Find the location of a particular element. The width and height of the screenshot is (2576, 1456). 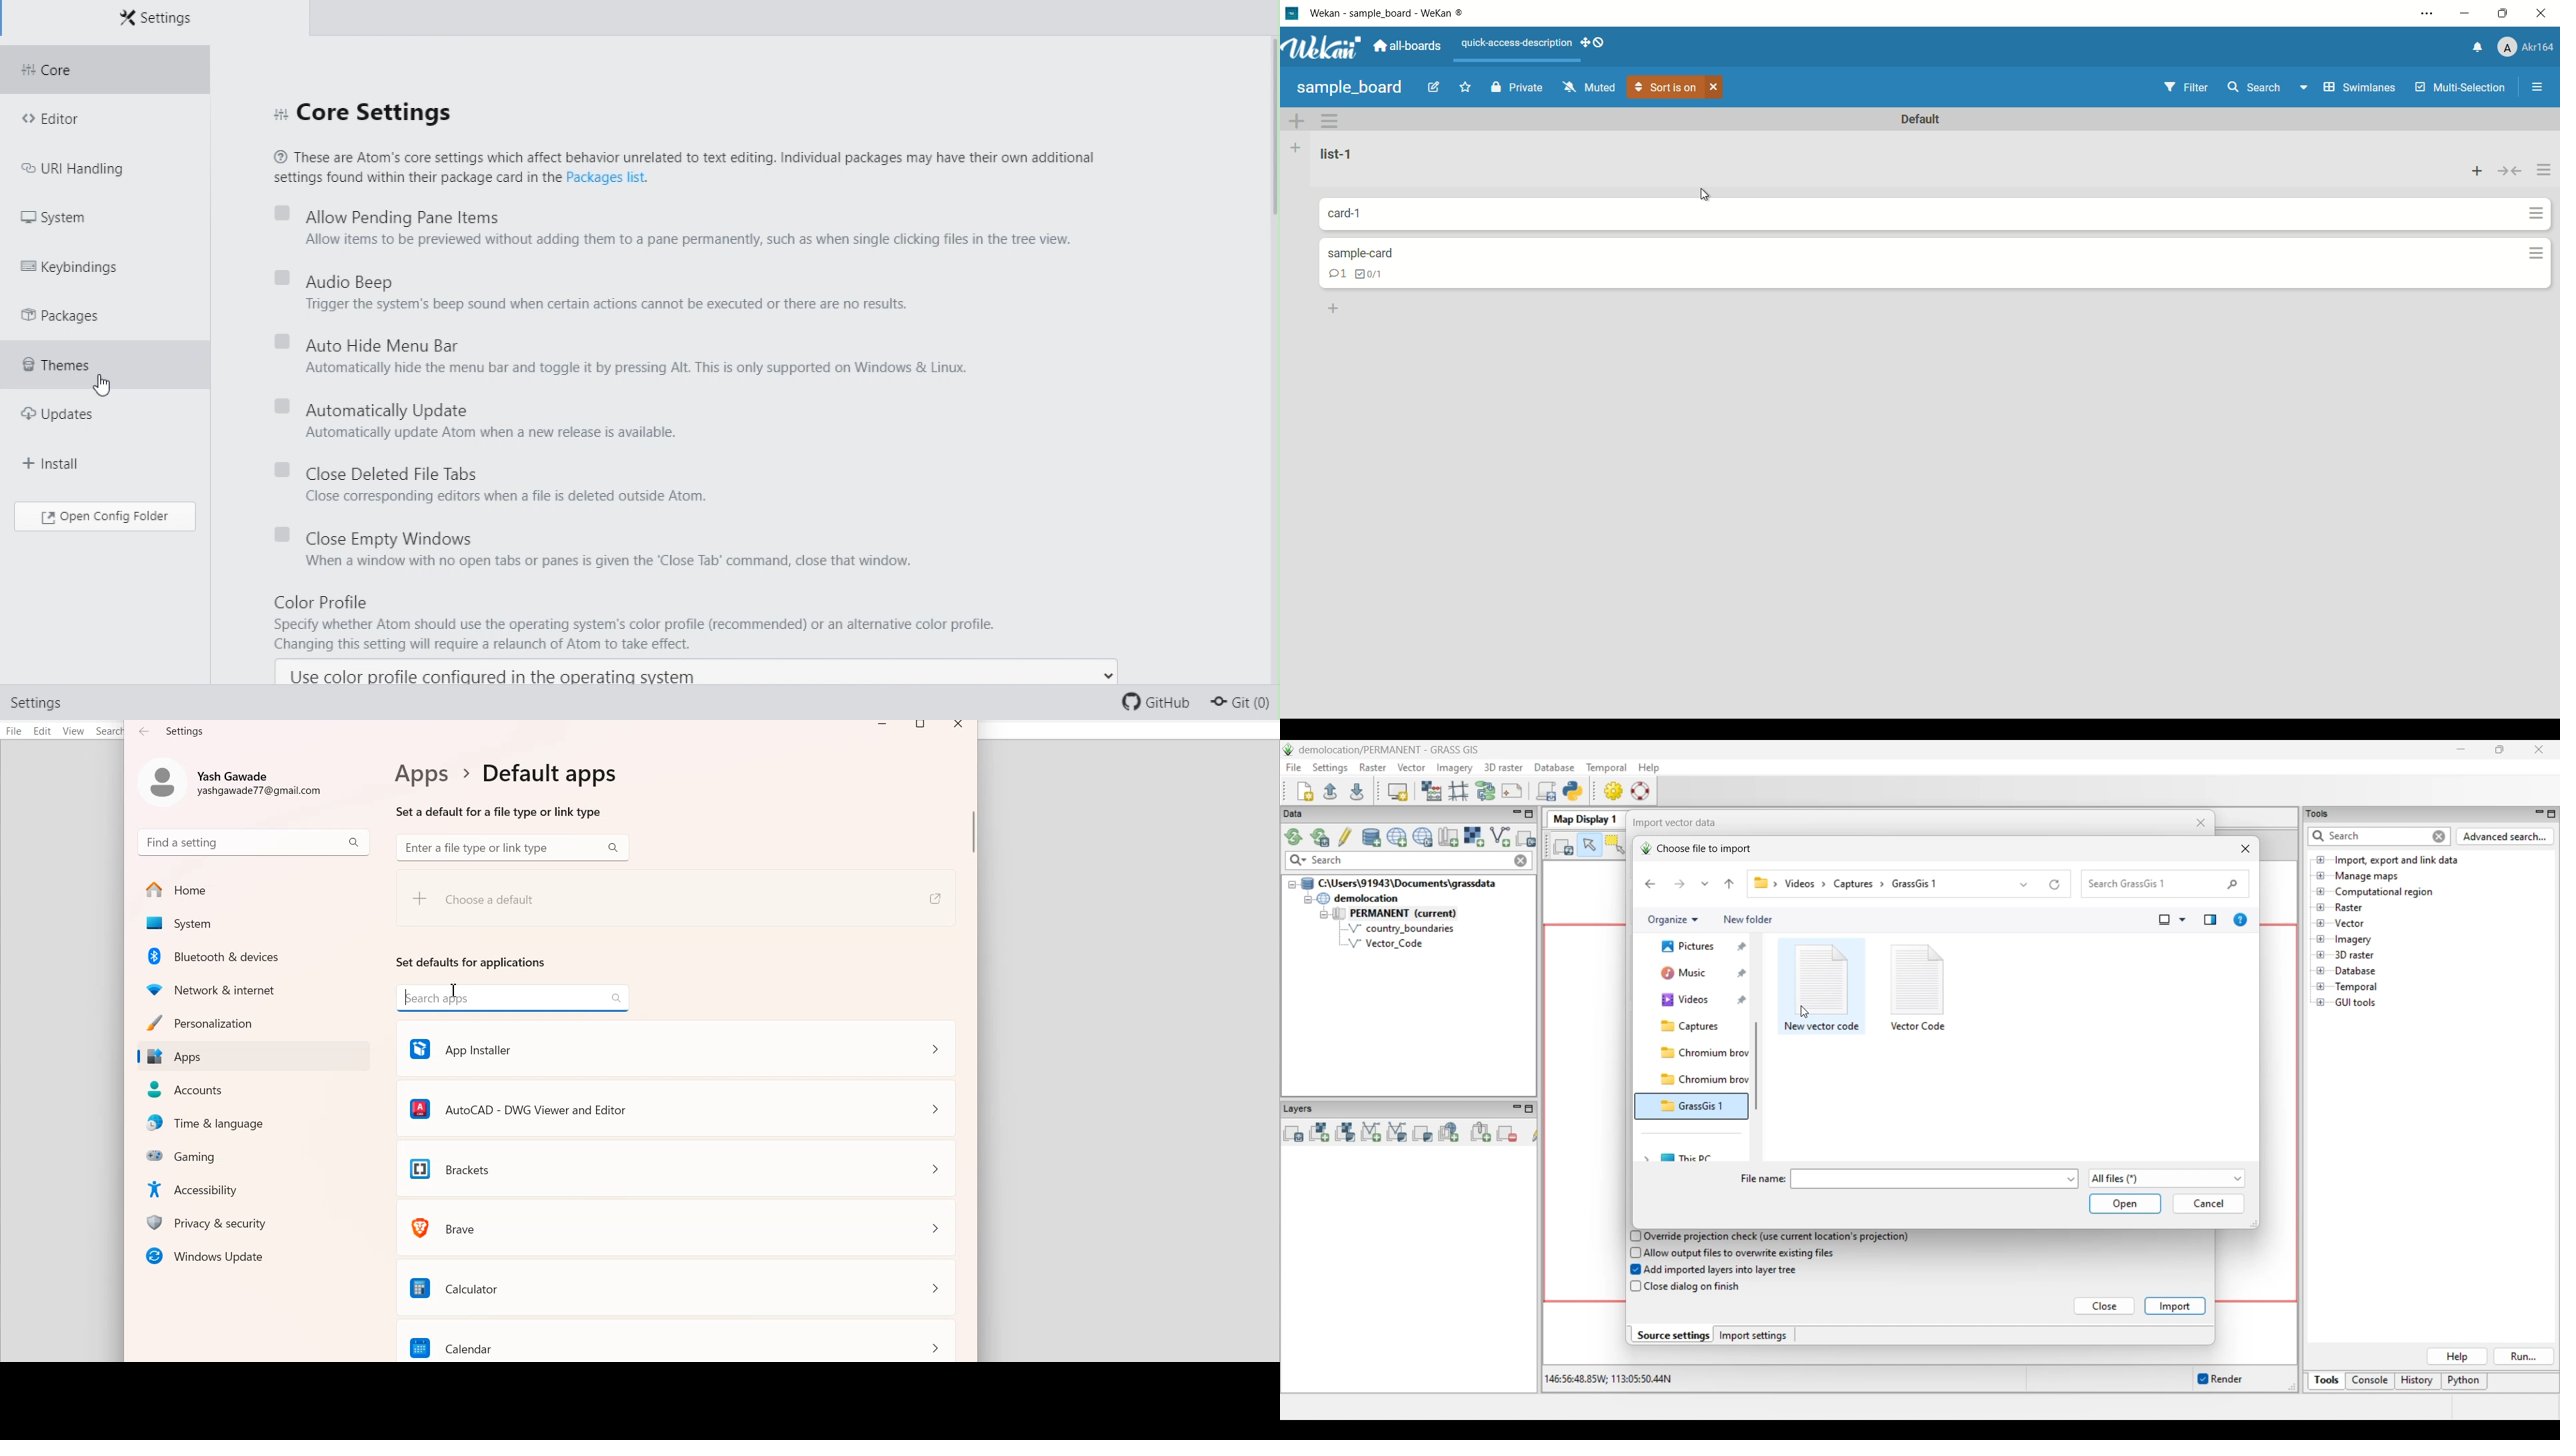

comments is located at coordinates (1333, 273).